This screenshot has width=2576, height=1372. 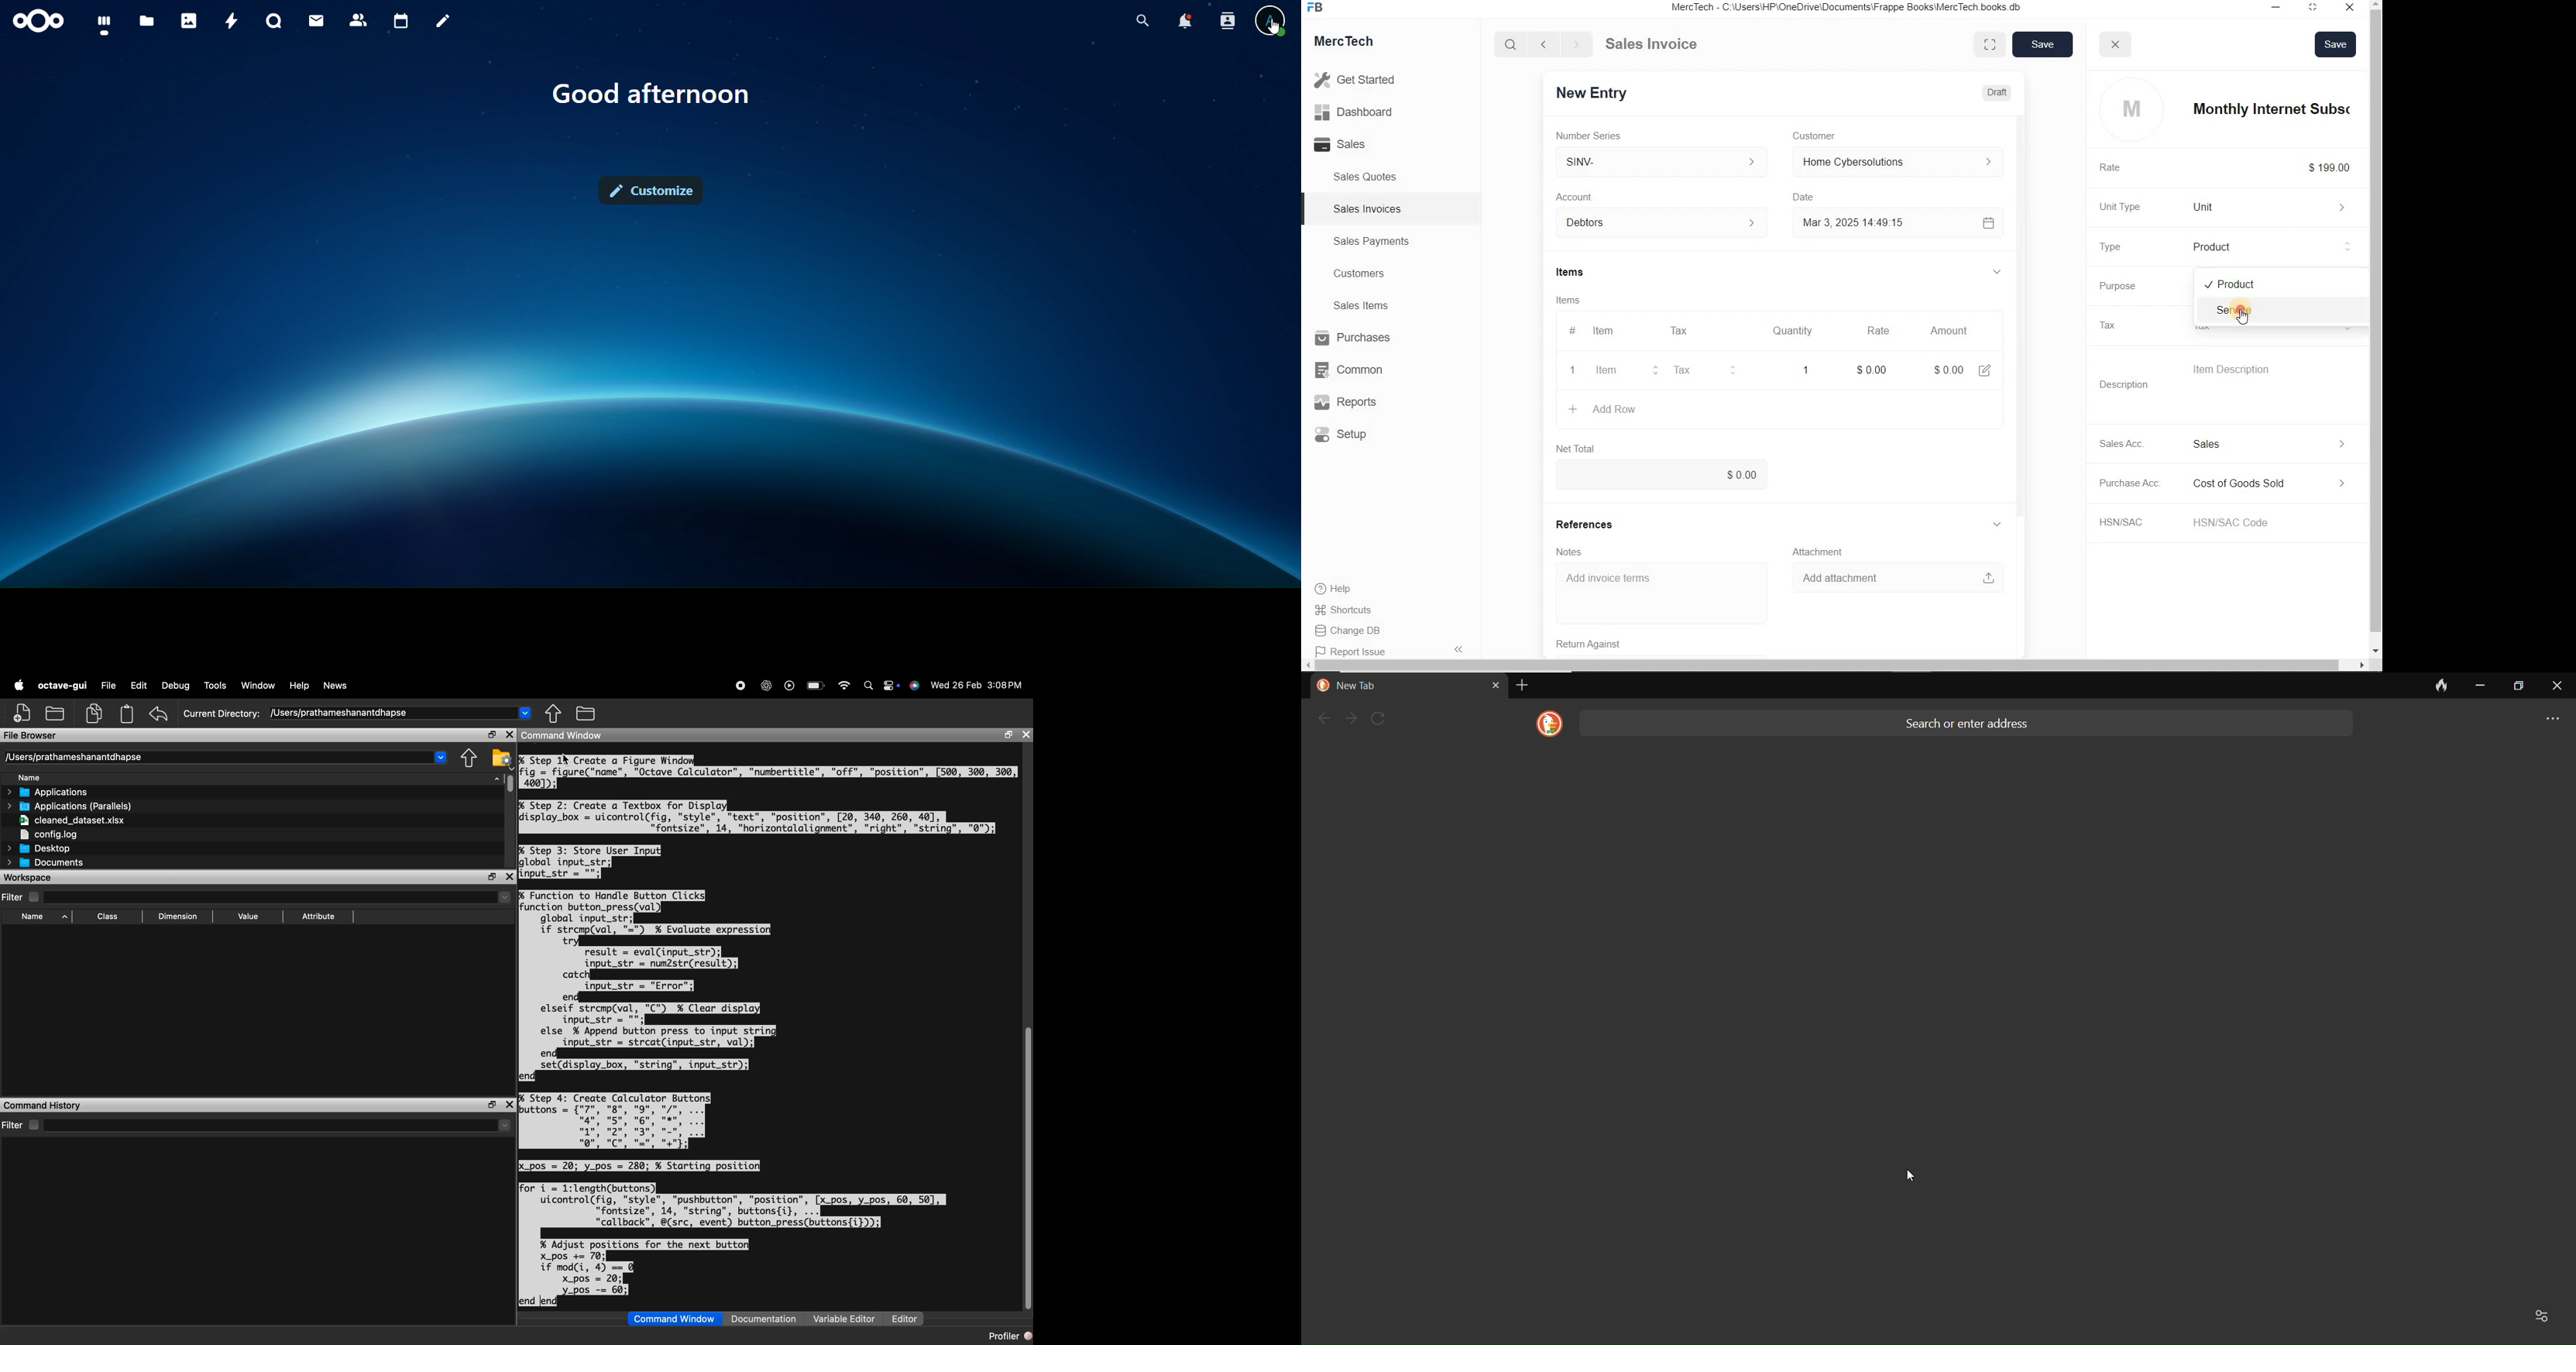 I want to click on Amount: $0.00, so click(x=1952, y=369).